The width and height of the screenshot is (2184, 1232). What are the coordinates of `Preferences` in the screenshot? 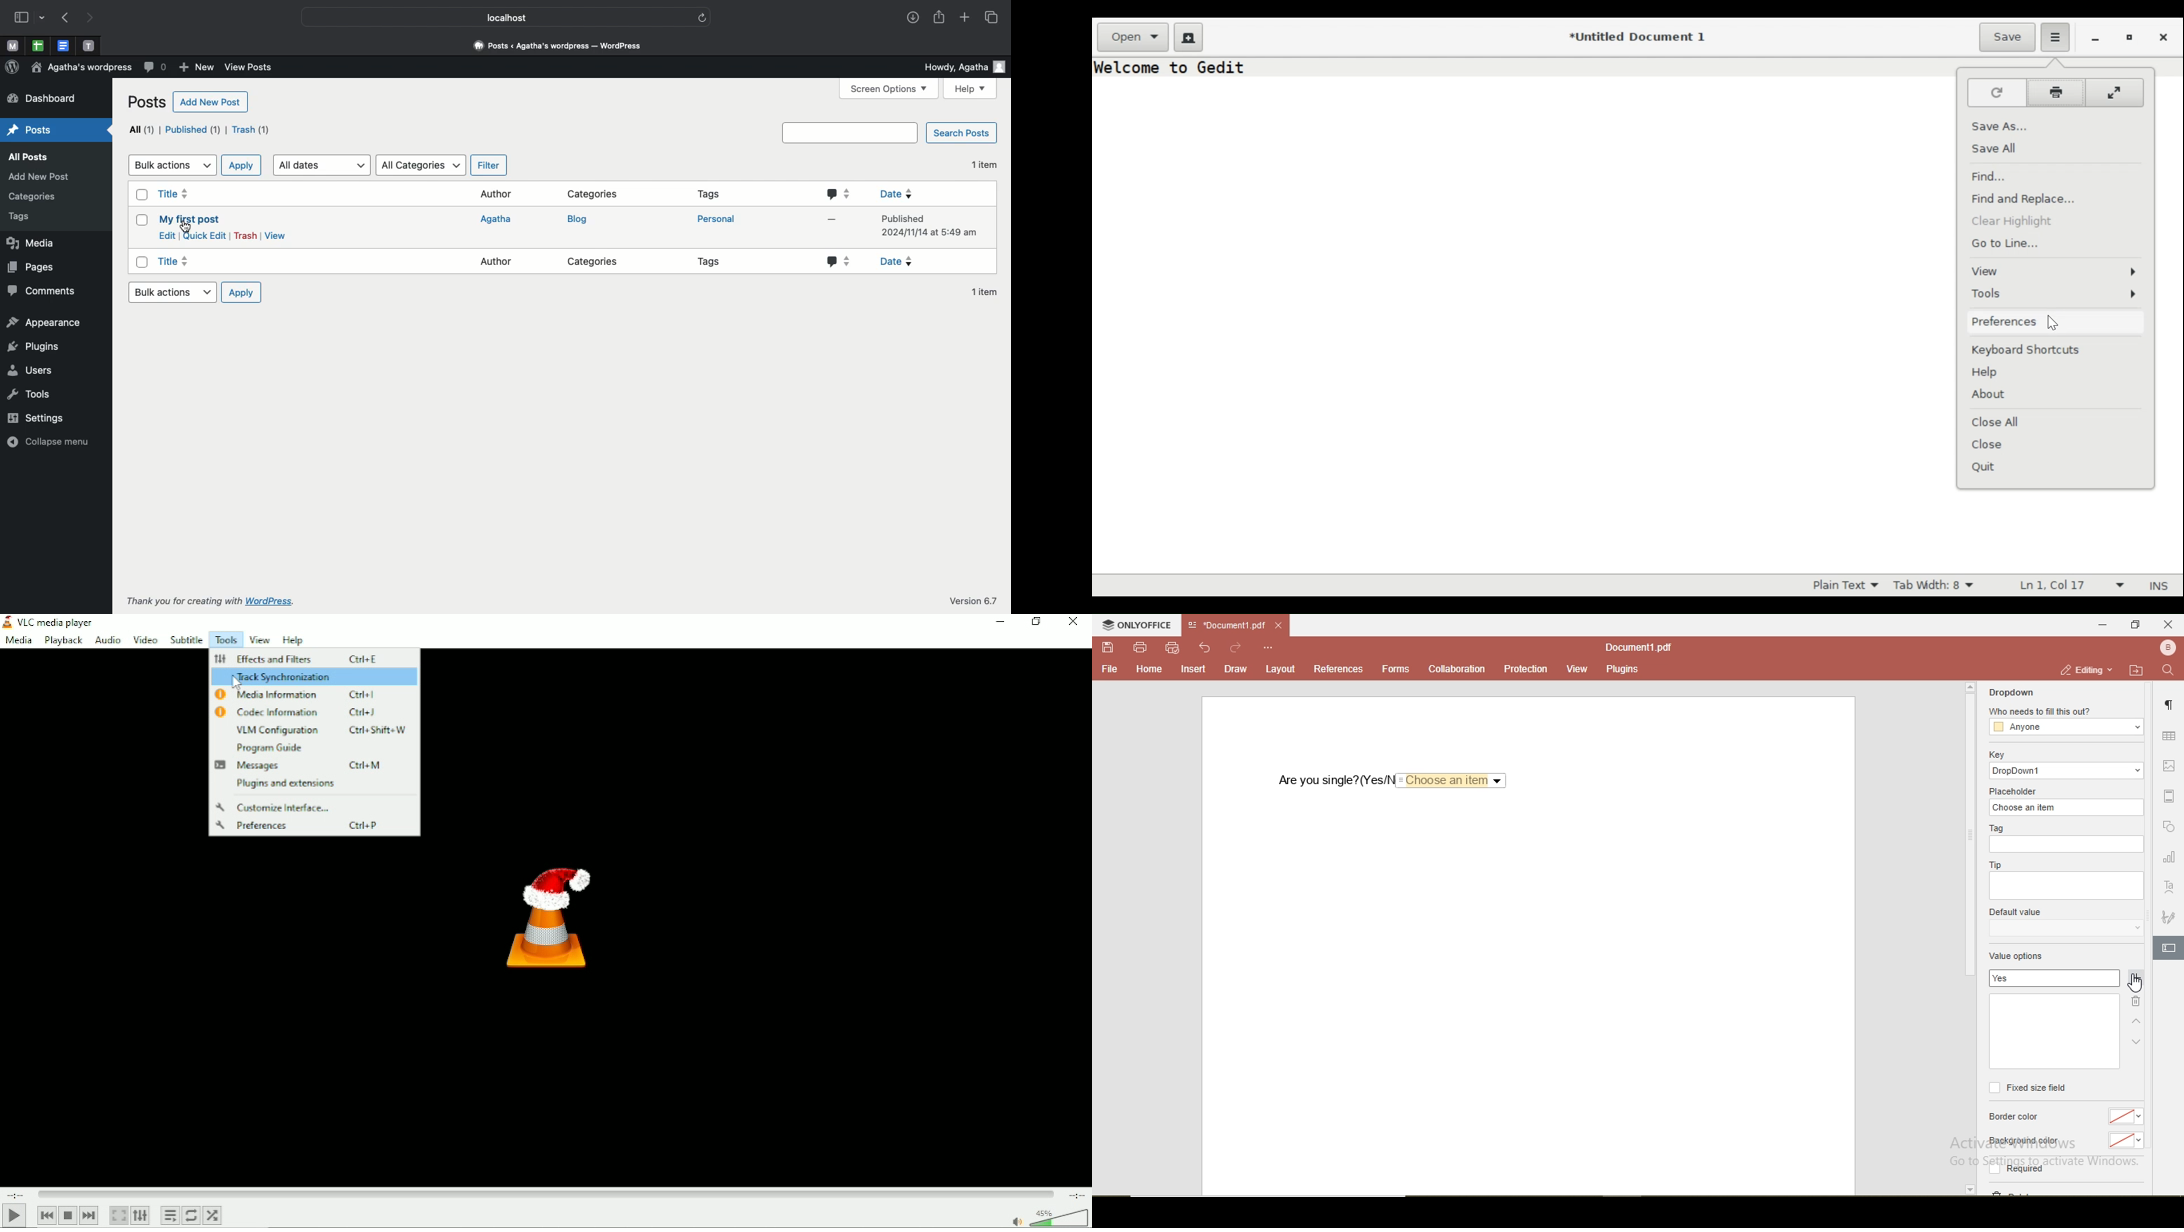 It's located at (2004, 321).